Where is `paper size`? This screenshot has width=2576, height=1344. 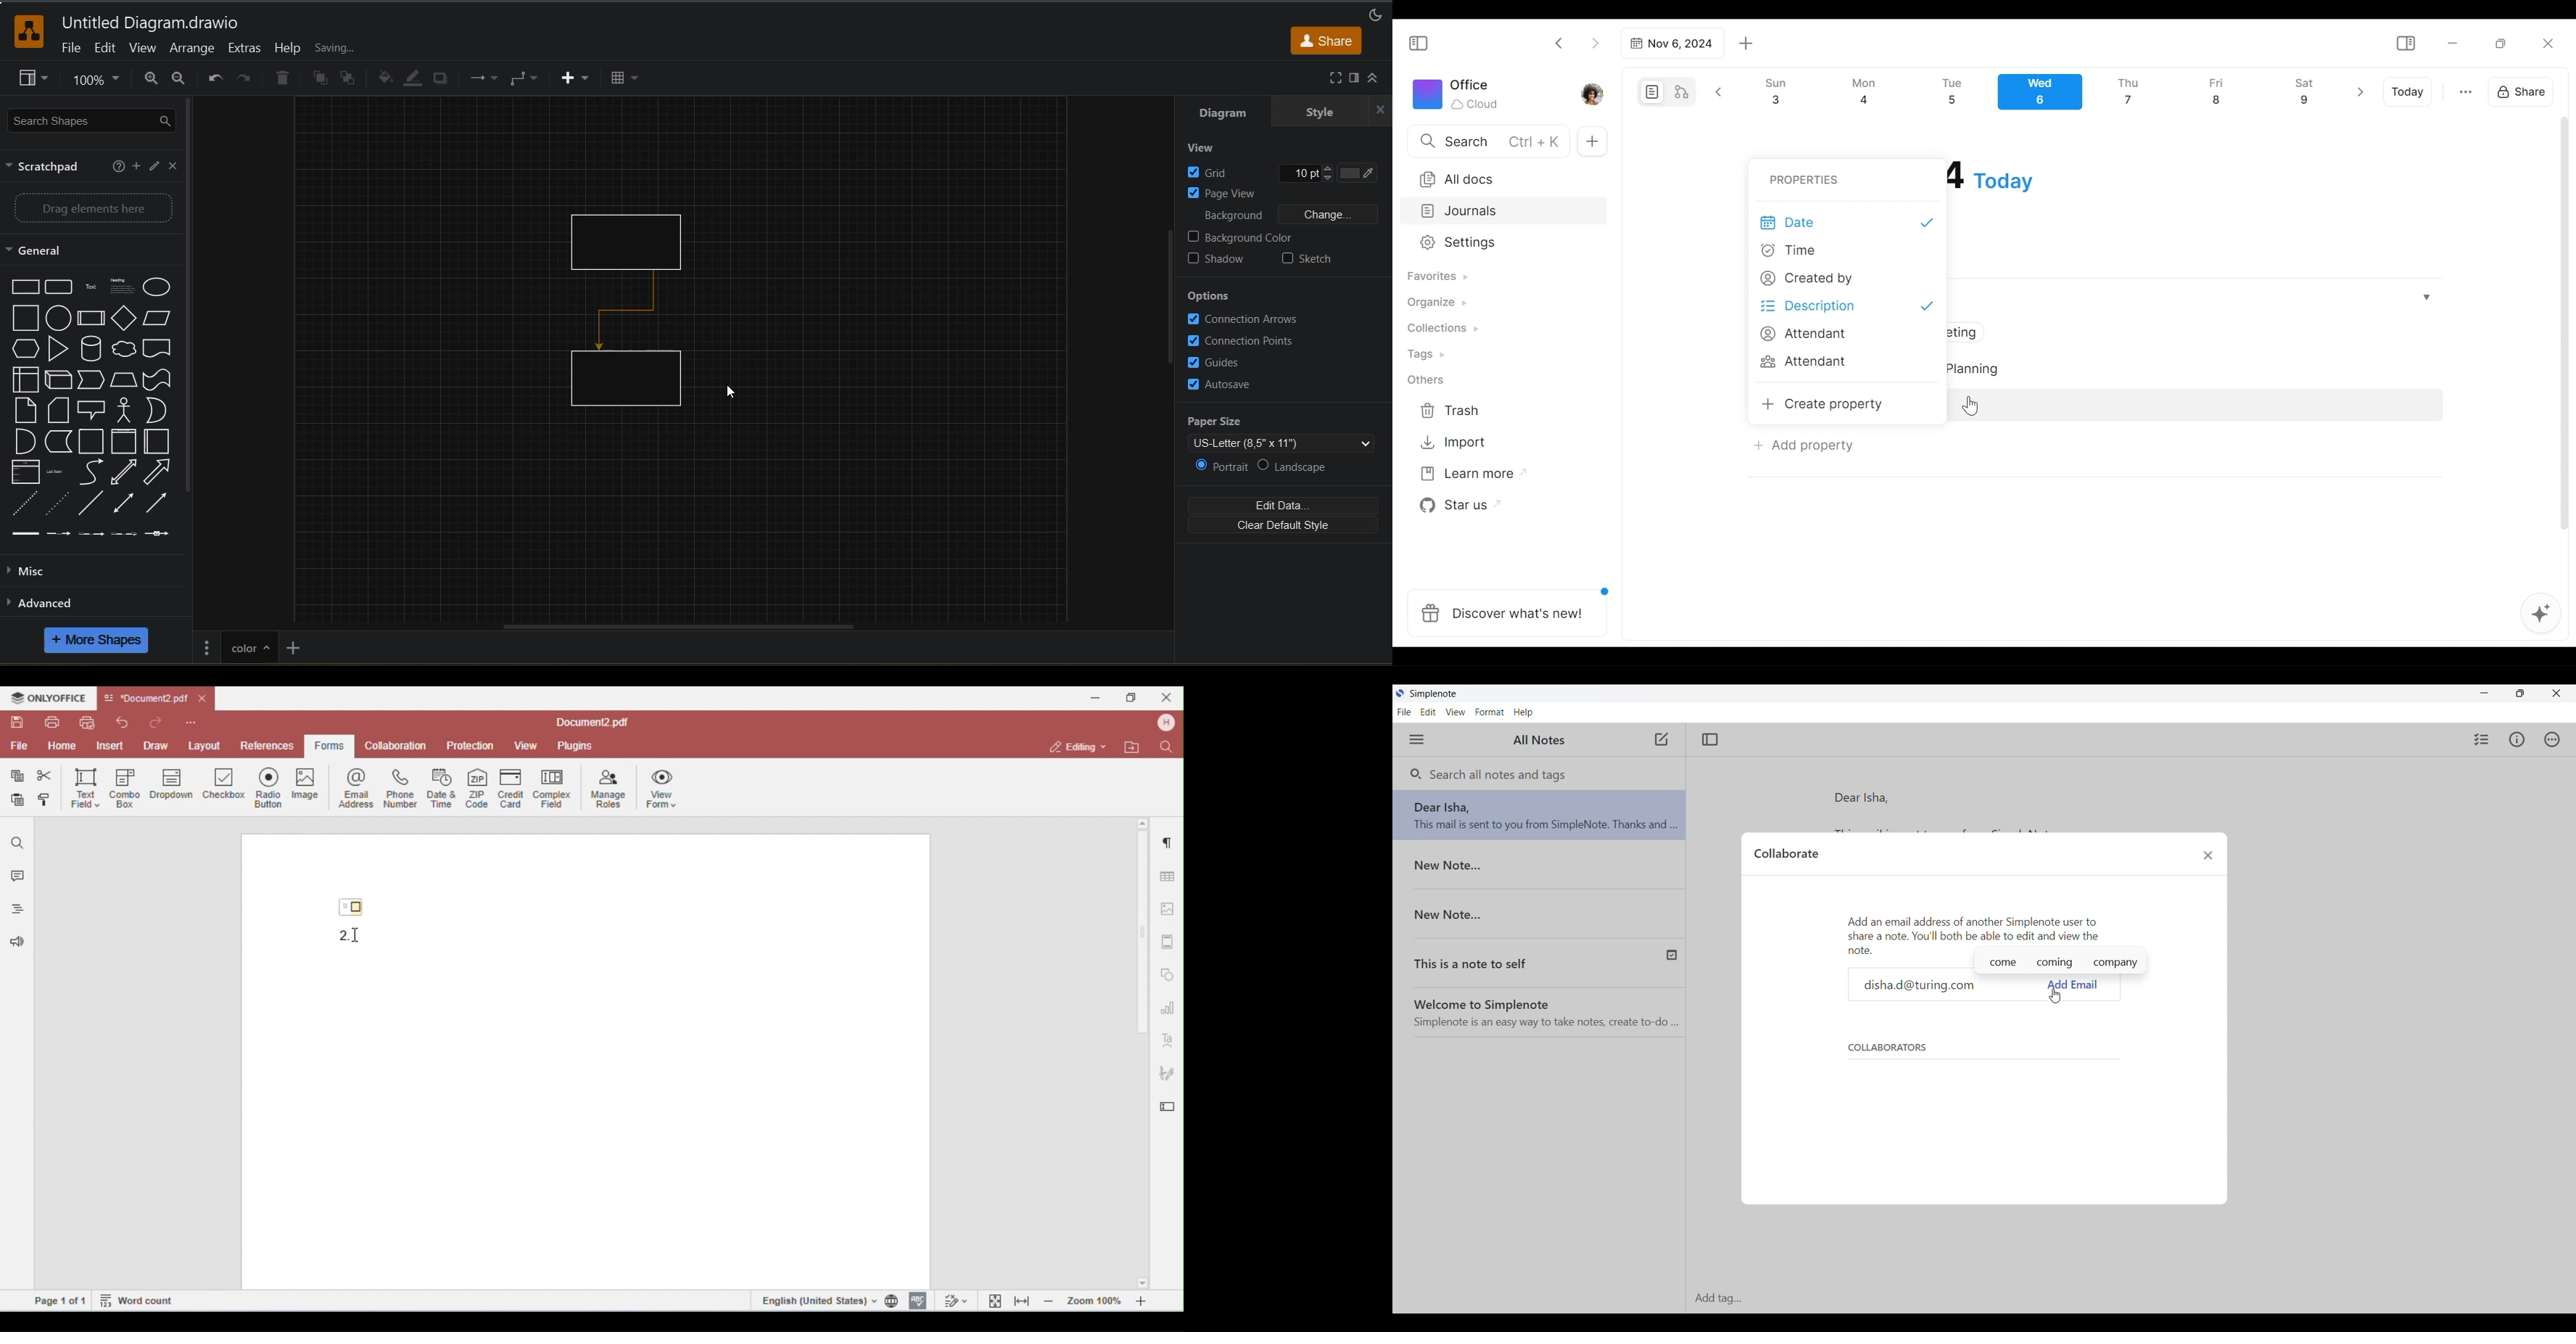
paper size is located at coordinates (1287, 429).